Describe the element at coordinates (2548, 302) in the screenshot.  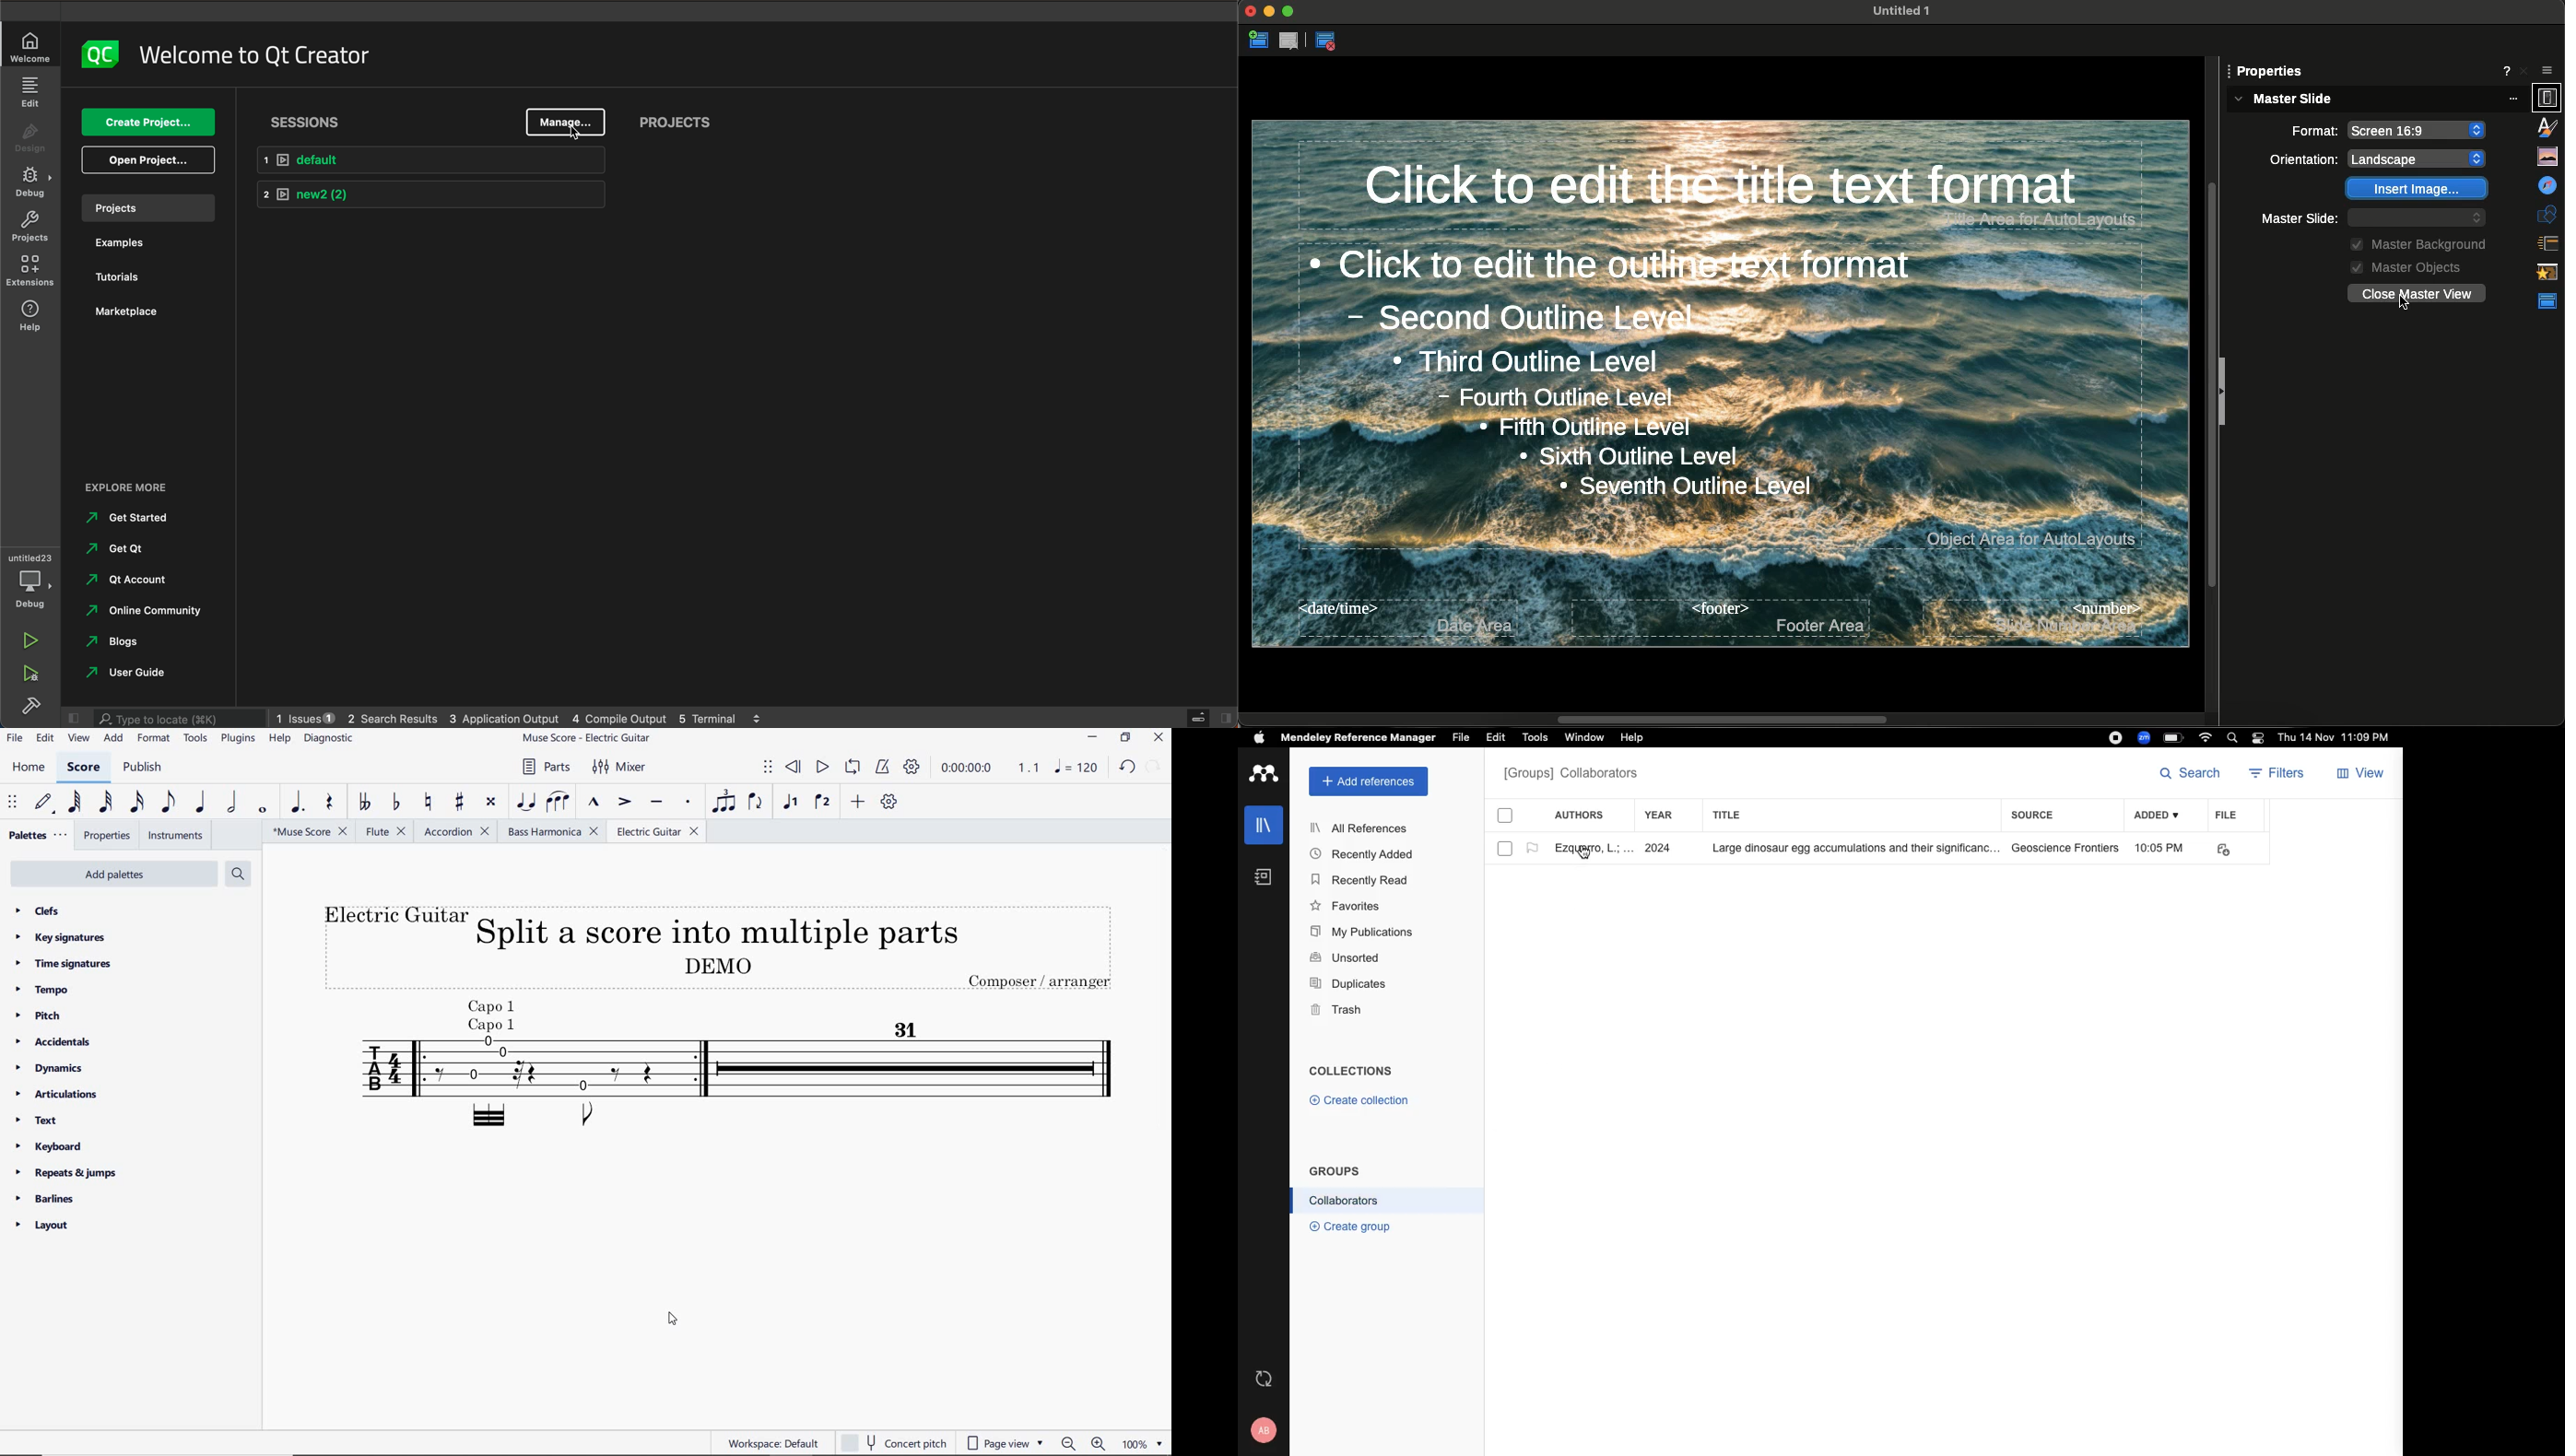
I see `Properties` at that location.